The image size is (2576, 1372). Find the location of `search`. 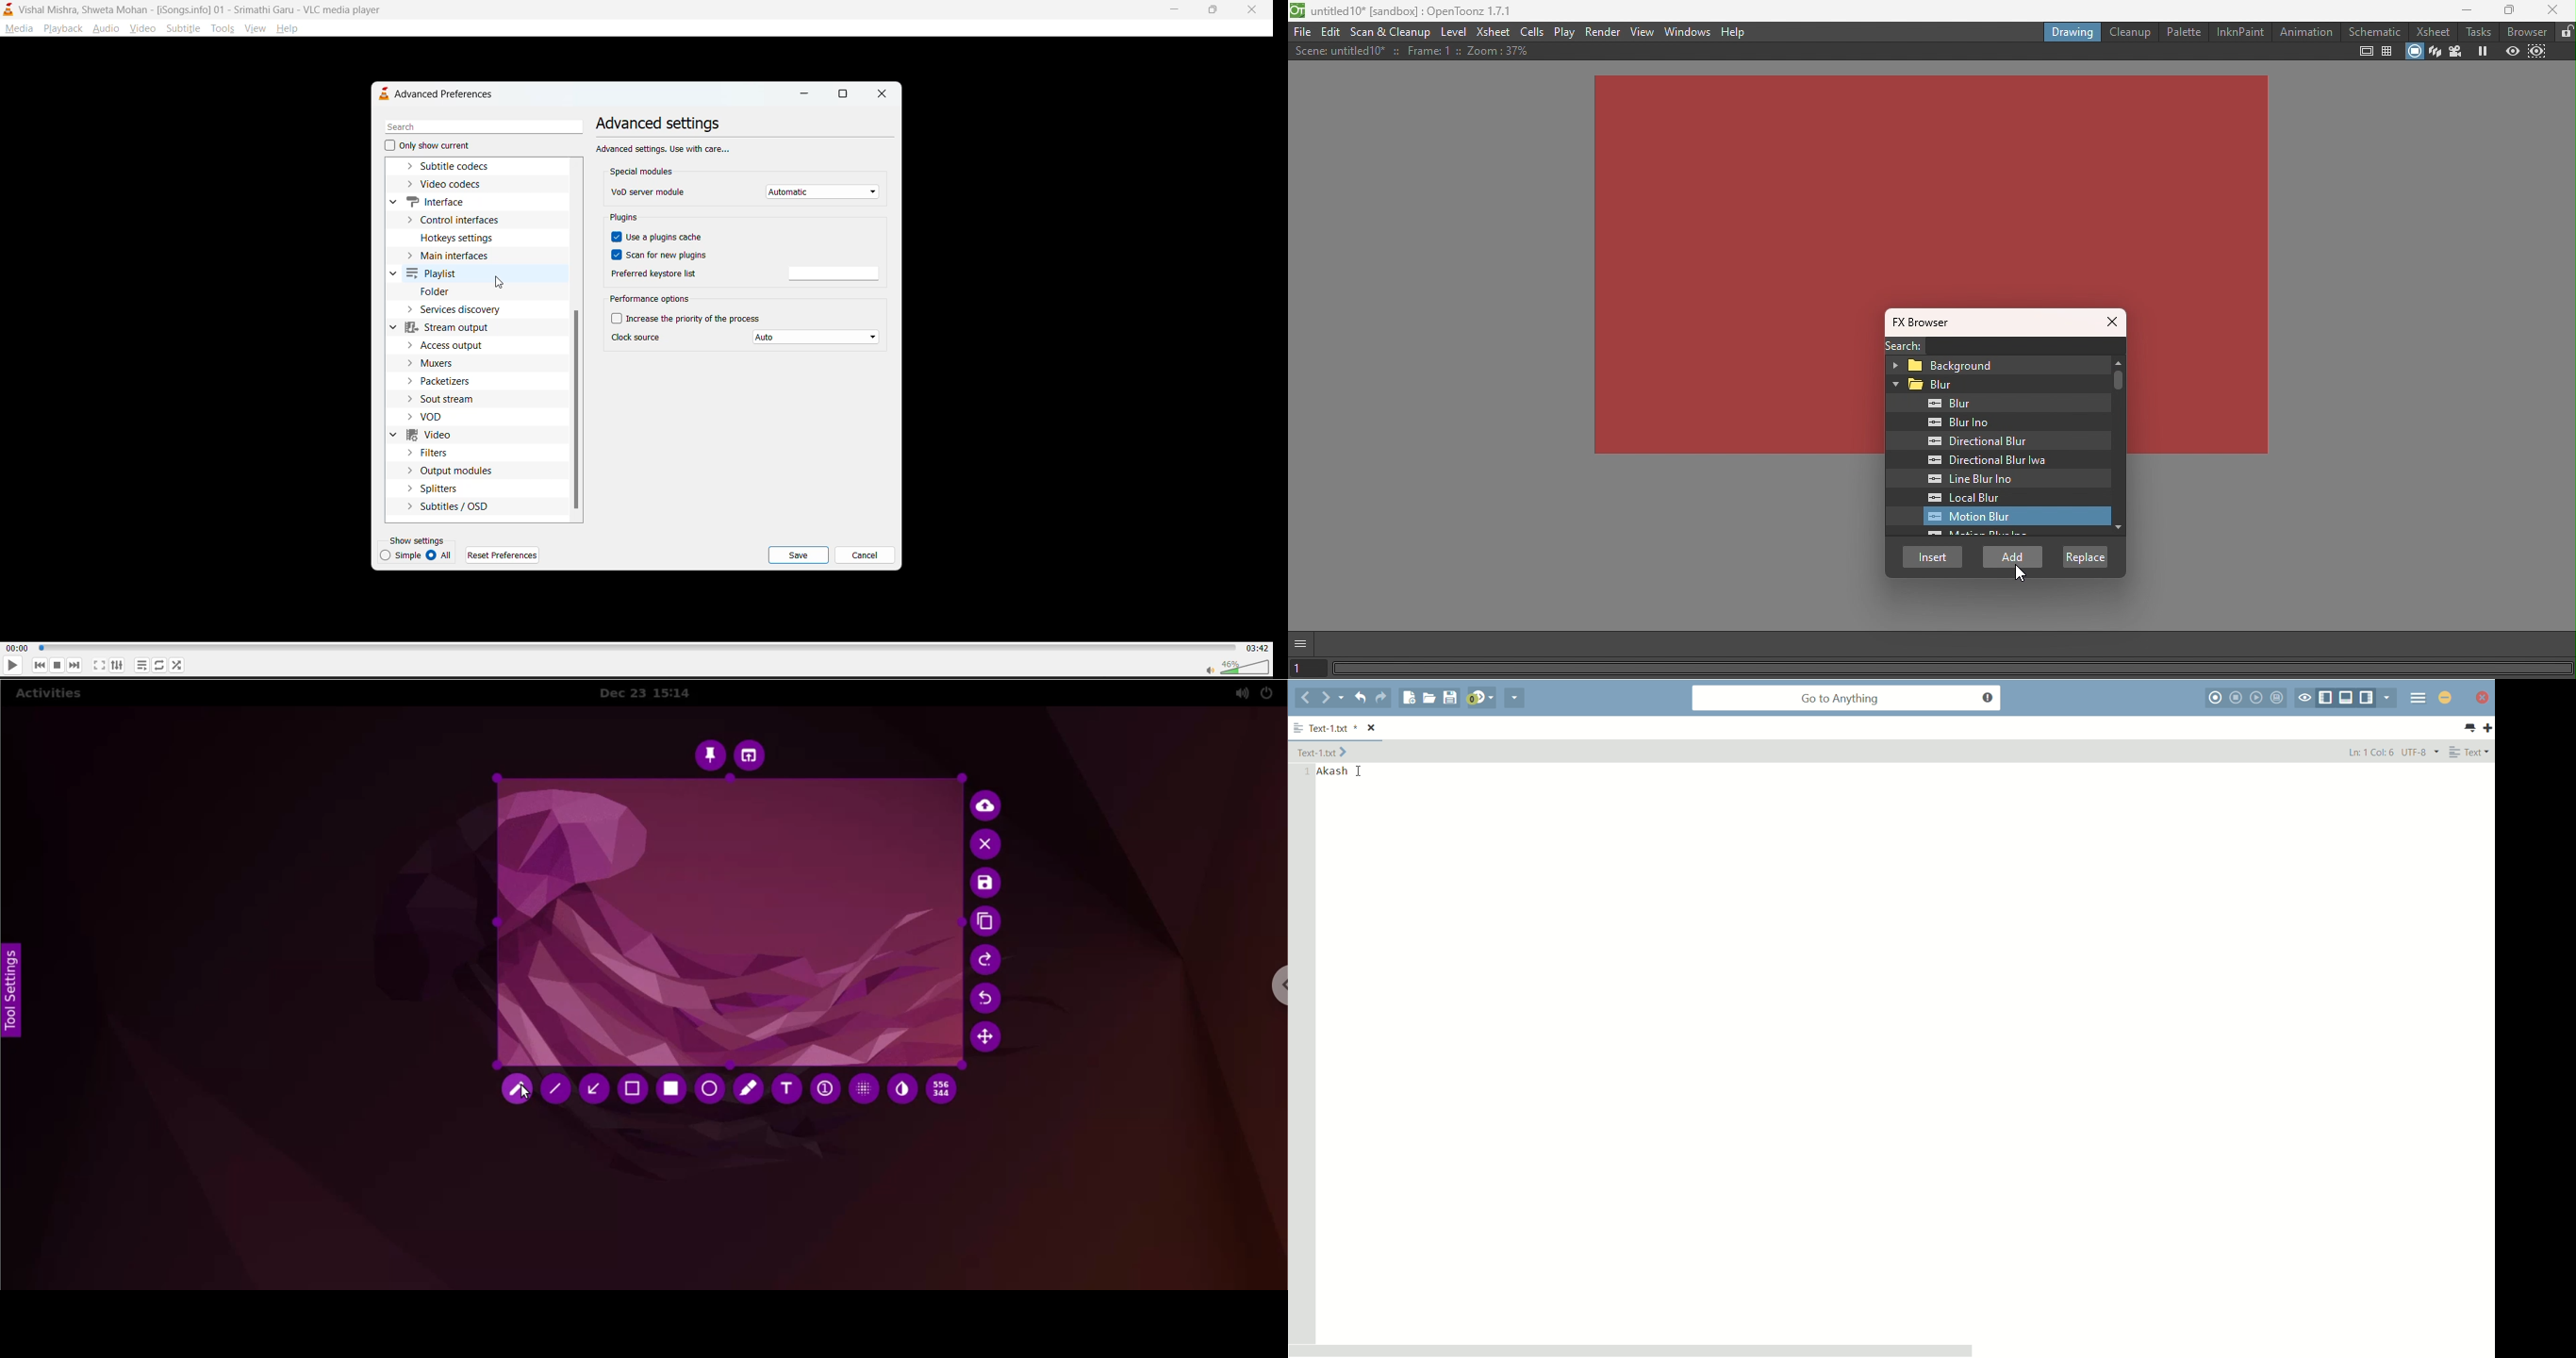

search is located at coordinates (483, 127).